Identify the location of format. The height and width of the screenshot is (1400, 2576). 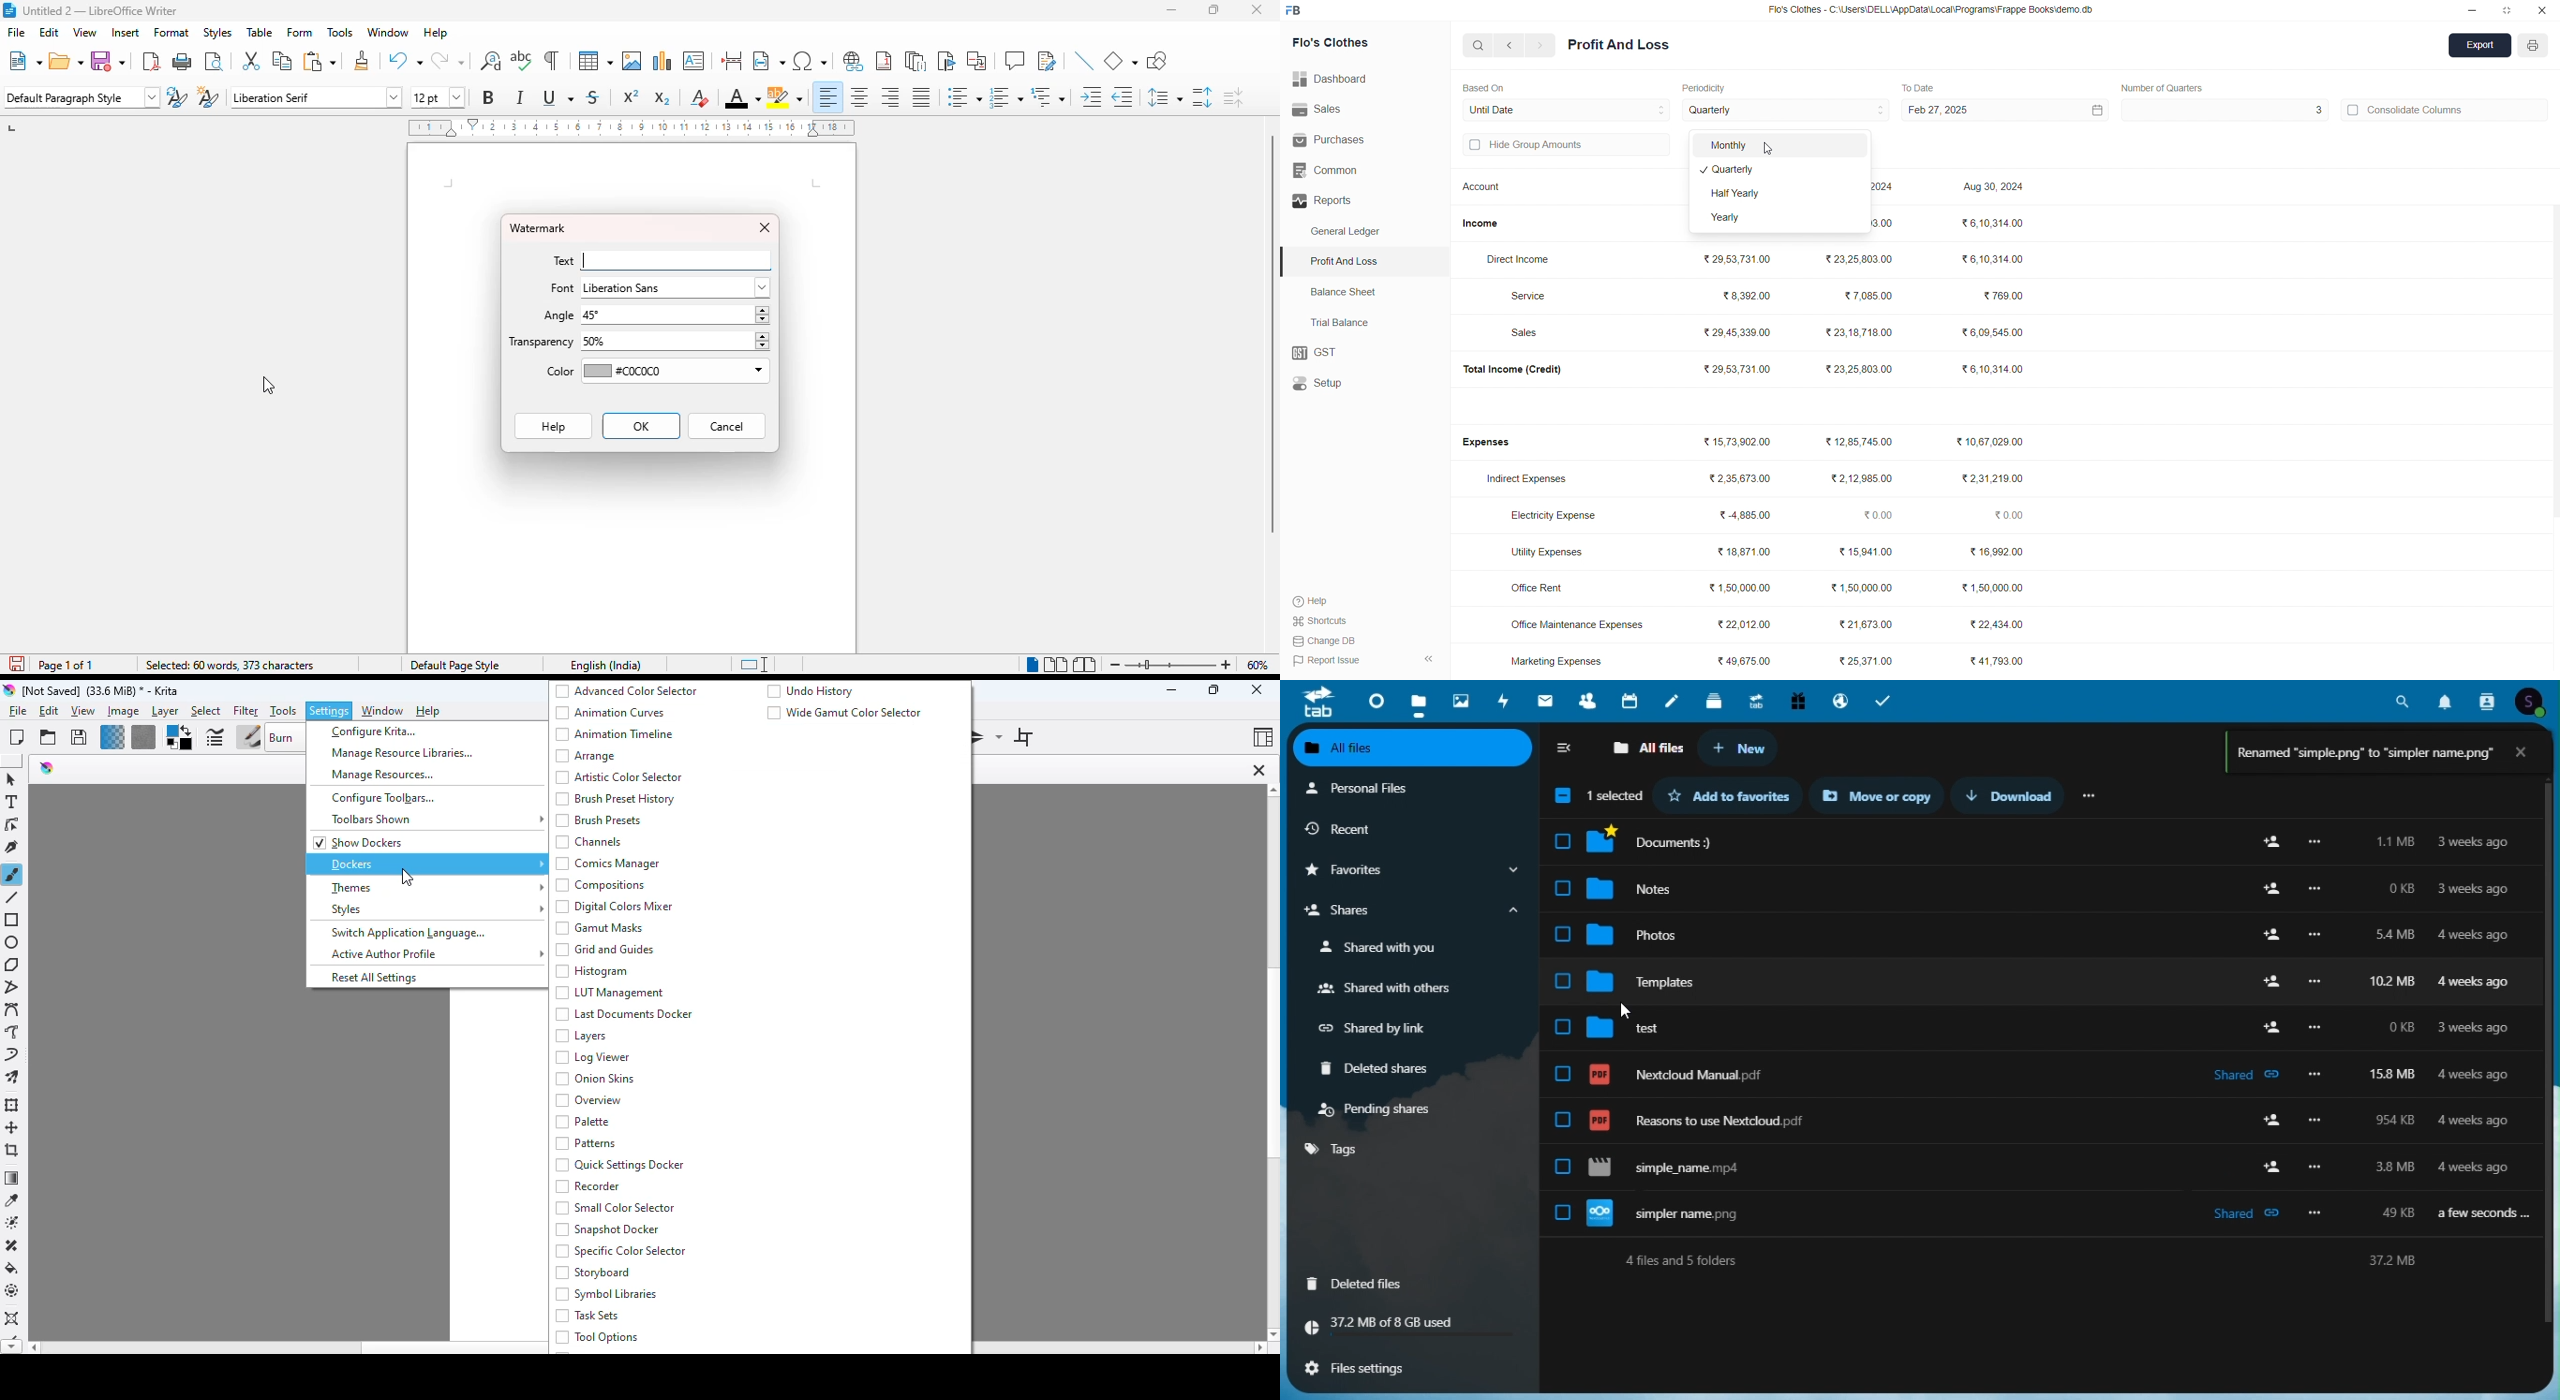
(172, 32).